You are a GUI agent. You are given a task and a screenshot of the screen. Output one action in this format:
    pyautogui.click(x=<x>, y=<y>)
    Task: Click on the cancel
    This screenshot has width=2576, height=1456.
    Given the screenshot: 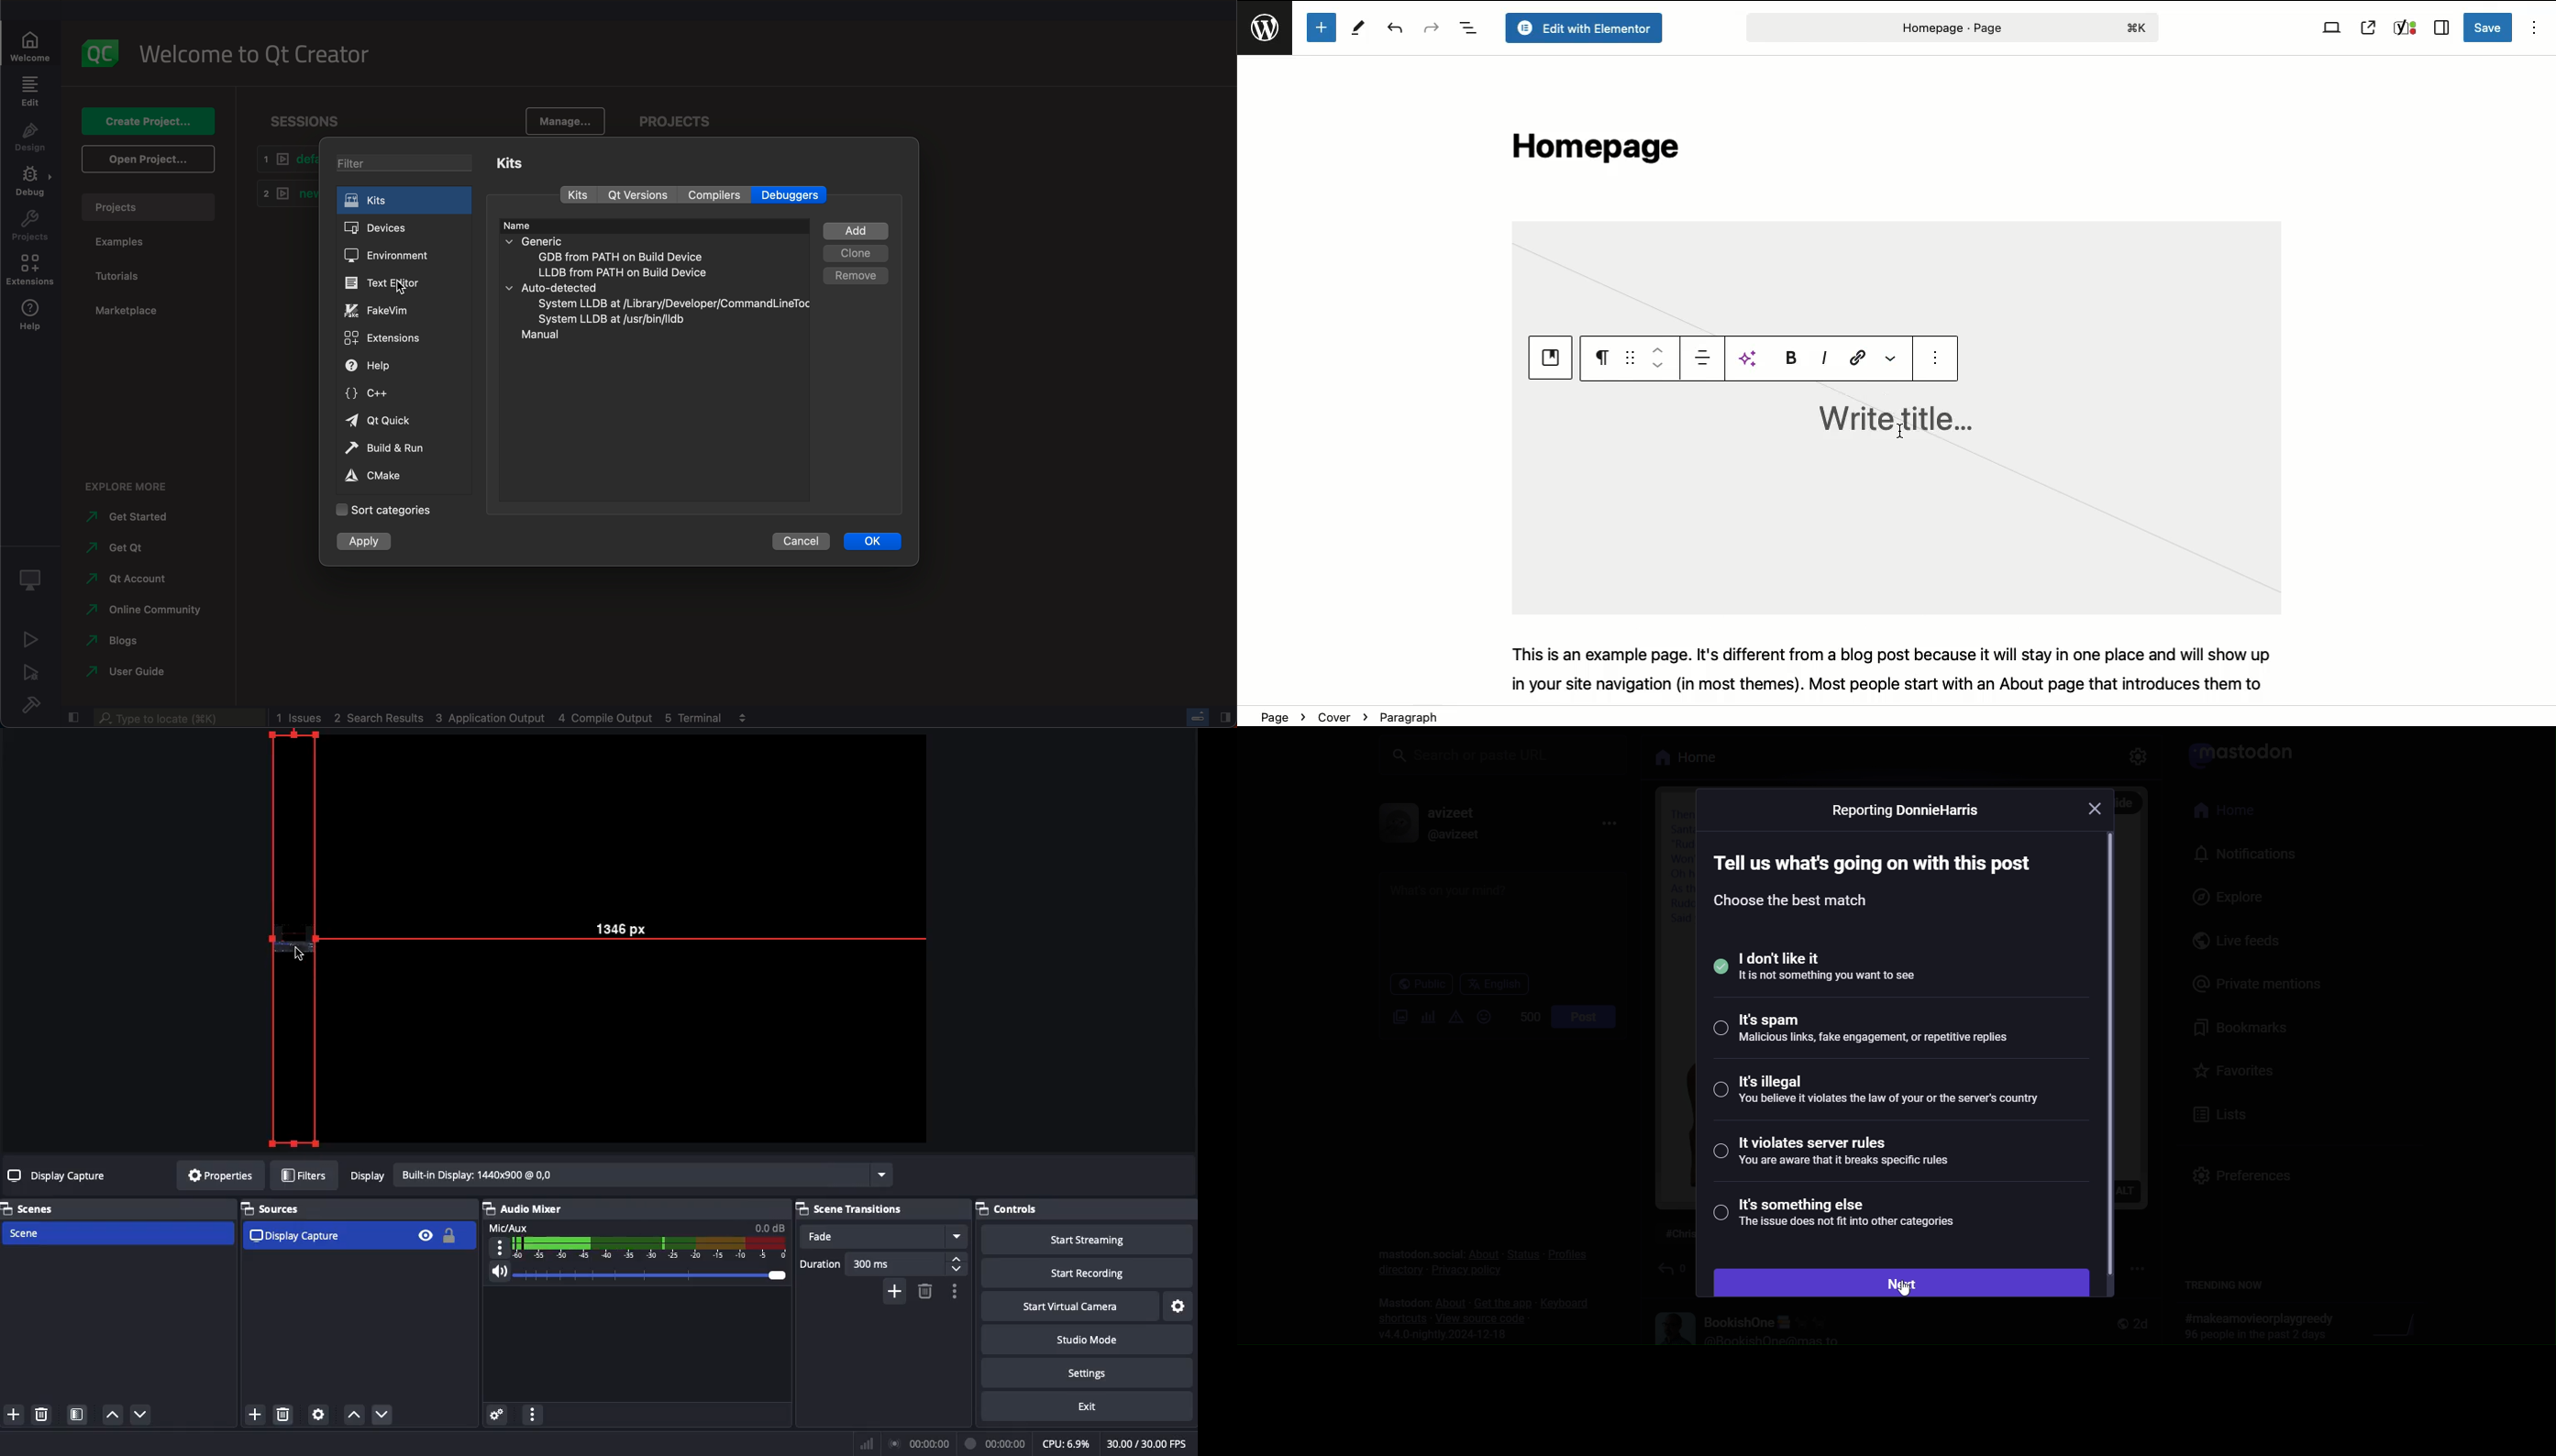 What is the action you would take?
    pyautogui.click(x=803, y=544)
    